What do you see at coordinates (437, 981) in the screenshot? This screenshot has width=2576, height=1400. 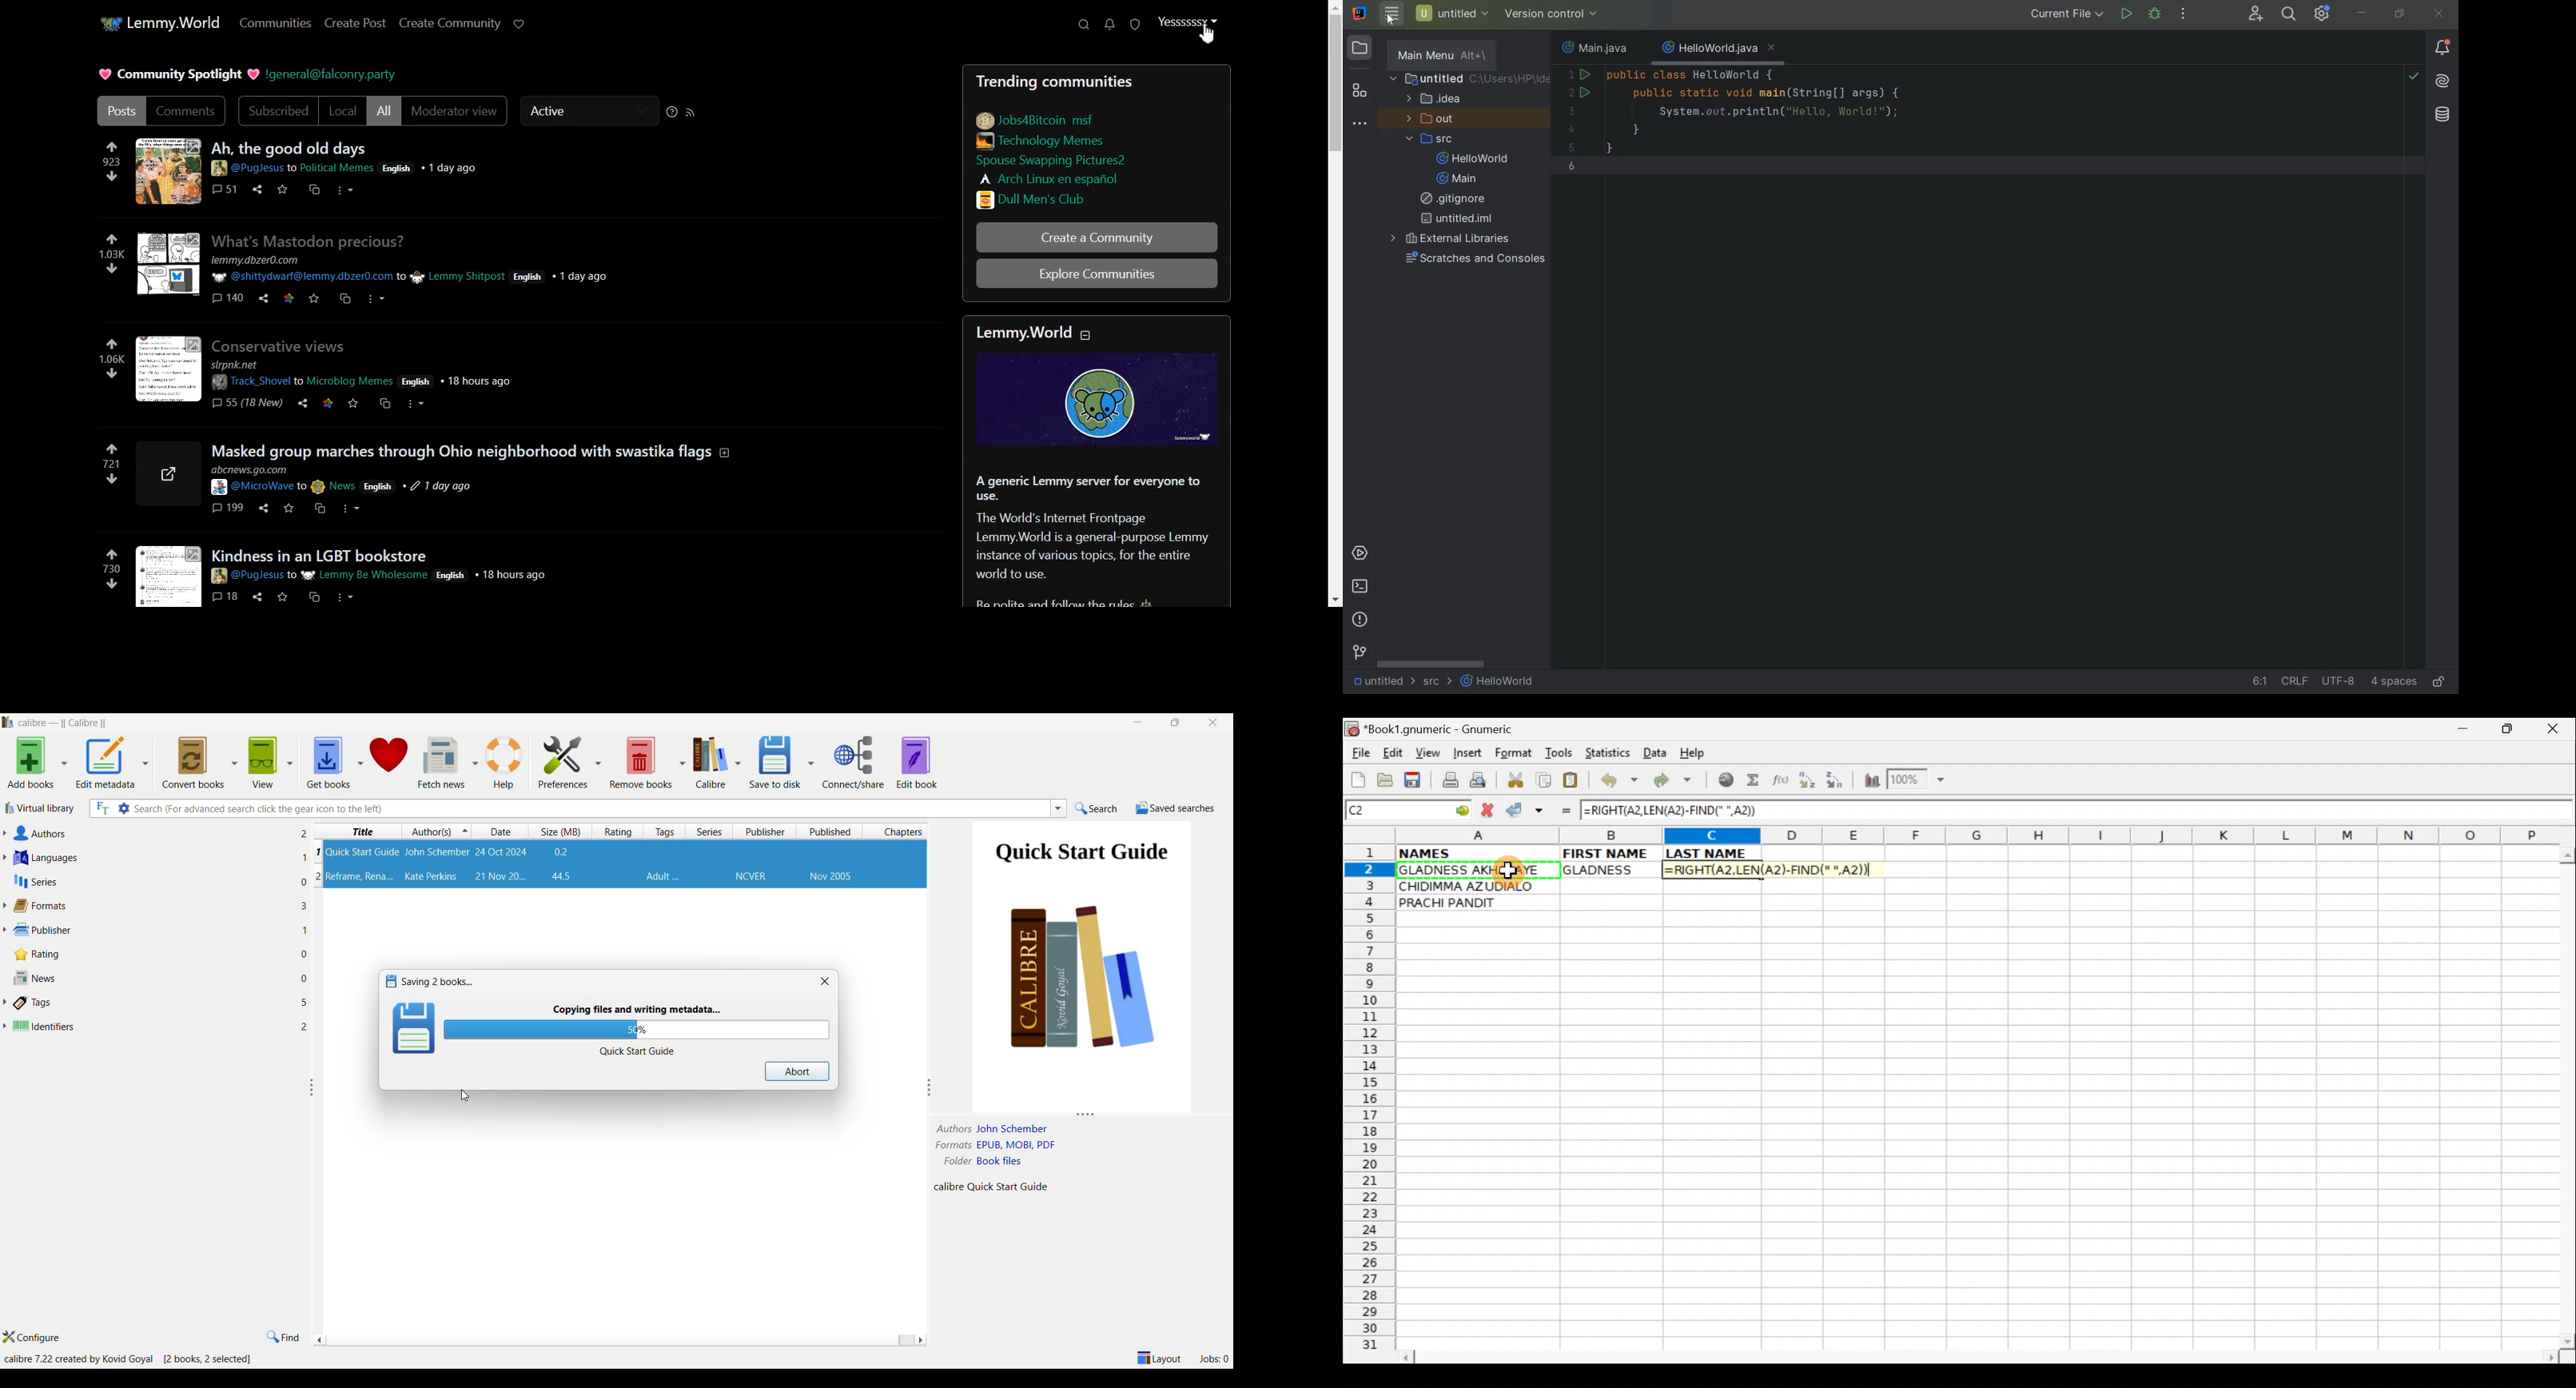 I see `Logo and title of pop up` at bounding box center [437, 981].